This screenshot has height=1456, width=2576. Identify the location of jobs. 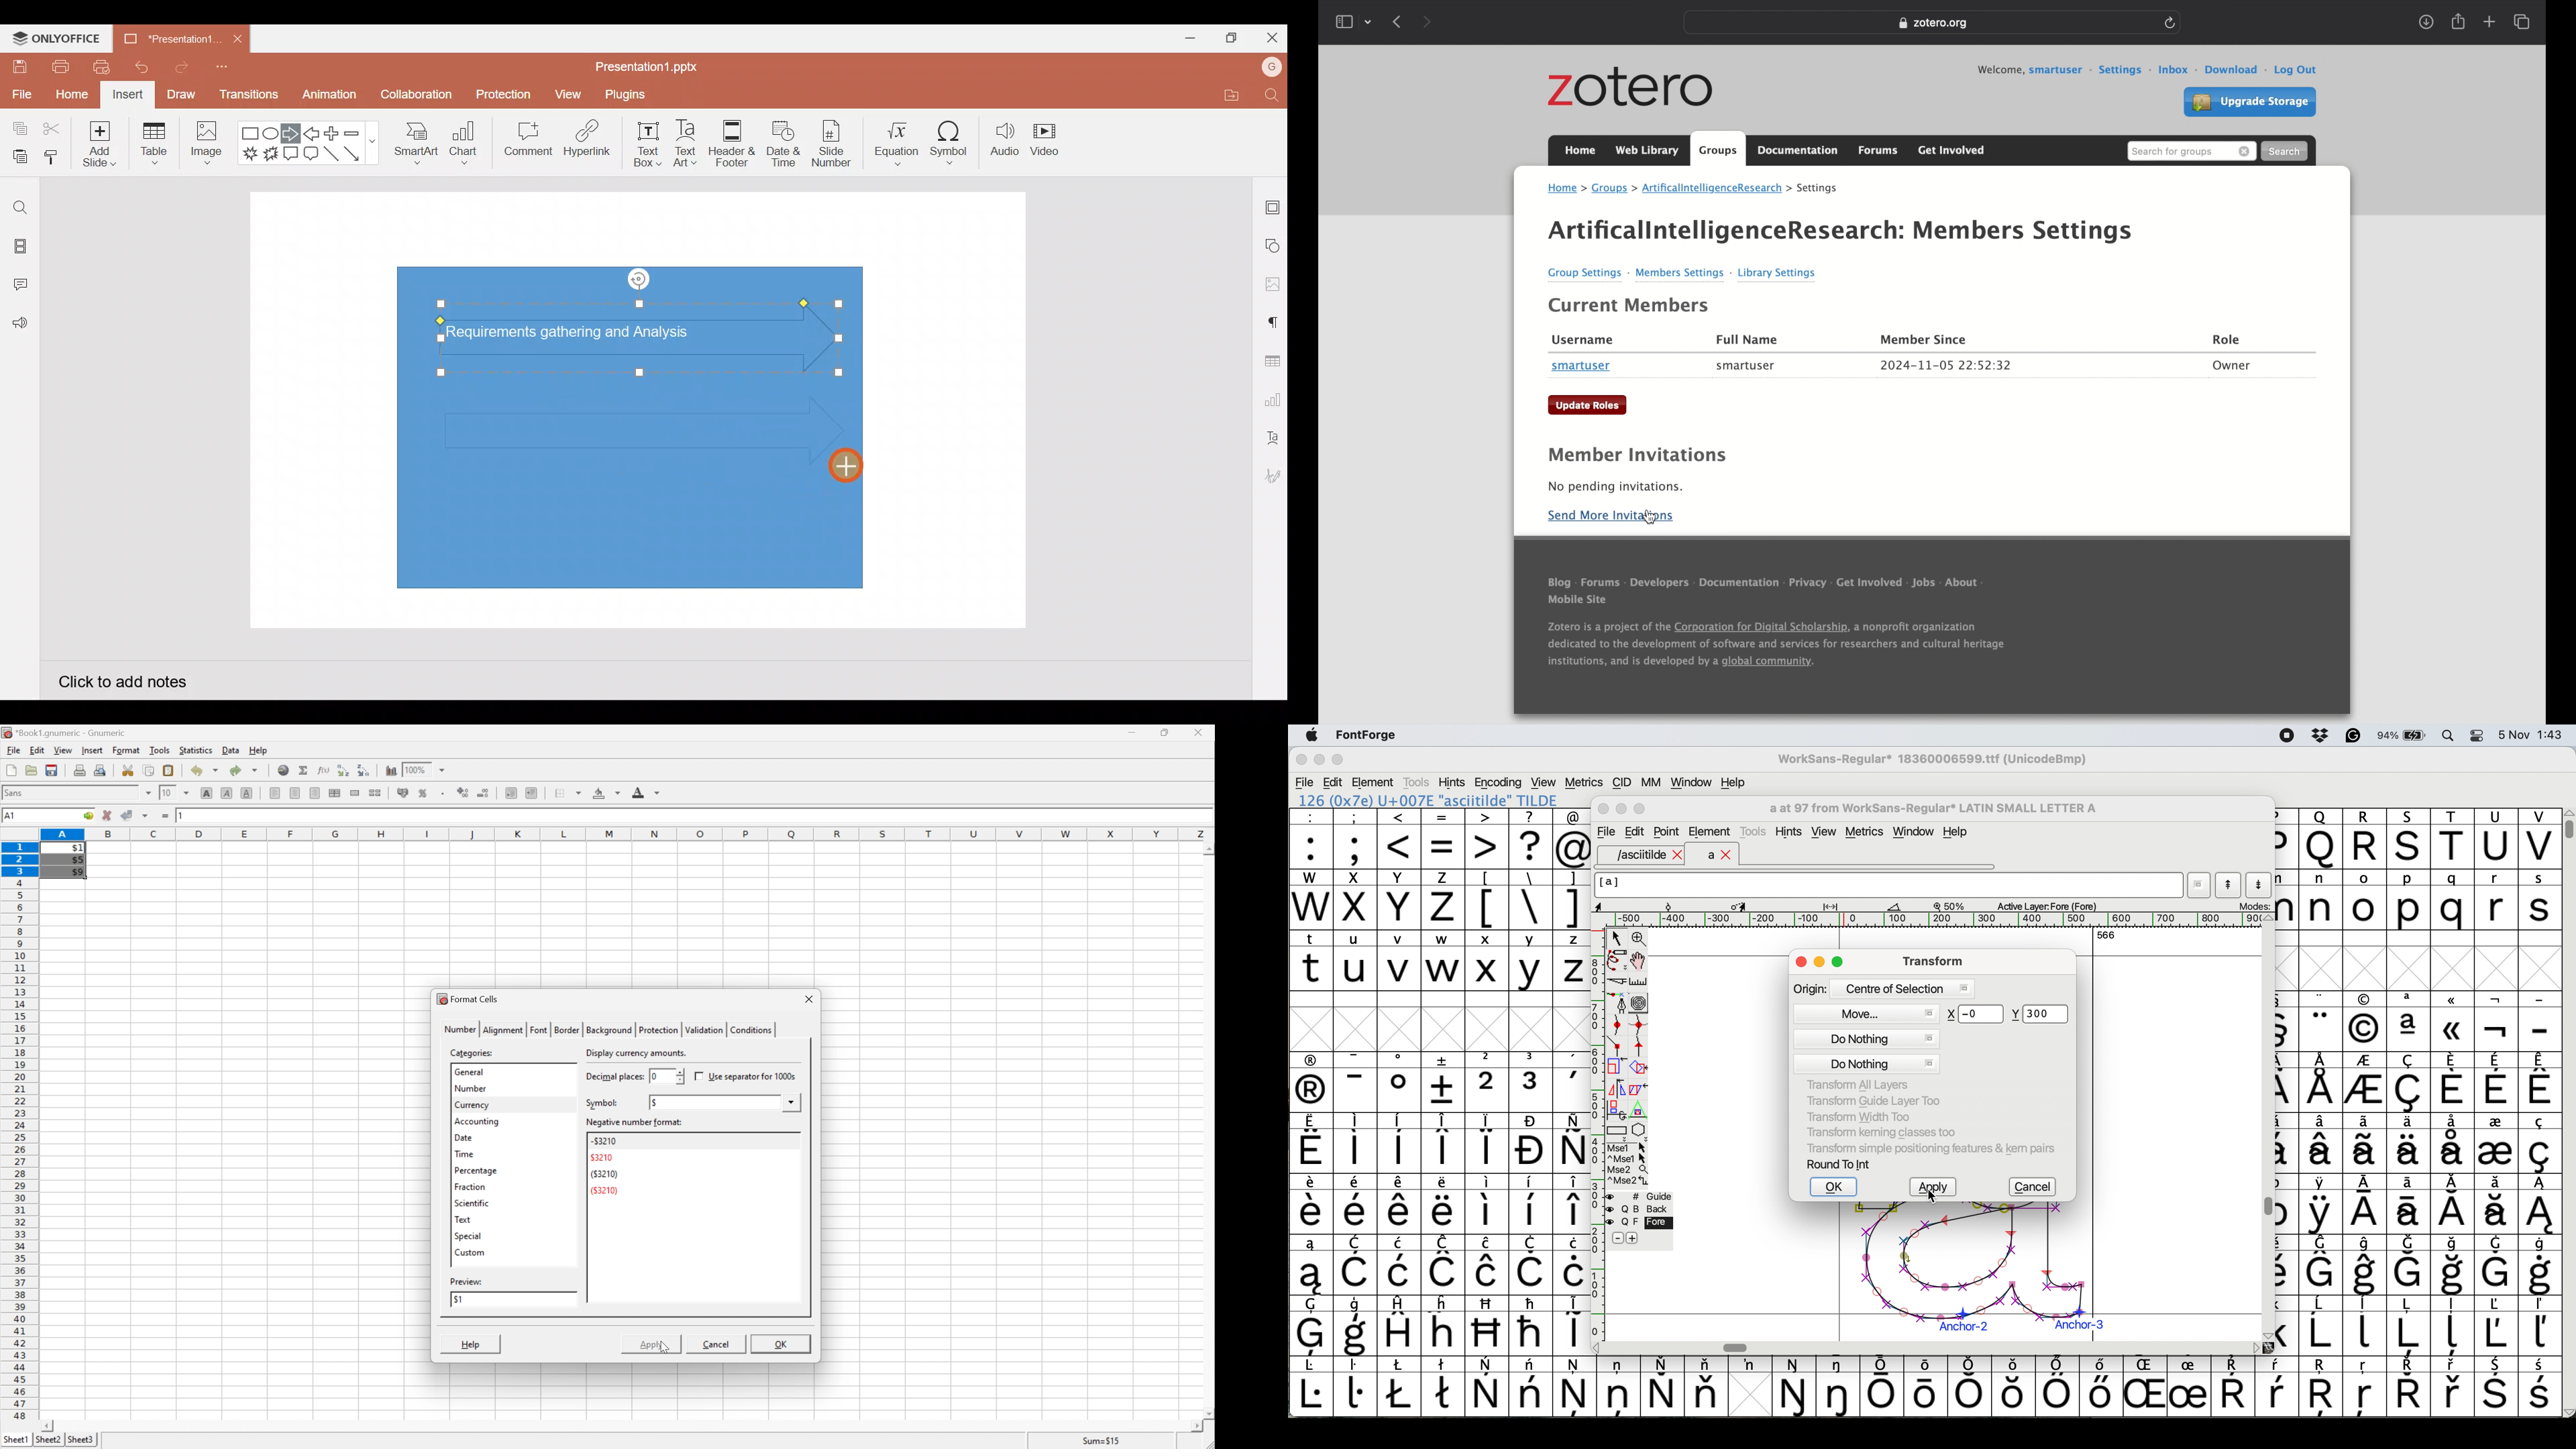
(1925, 583).